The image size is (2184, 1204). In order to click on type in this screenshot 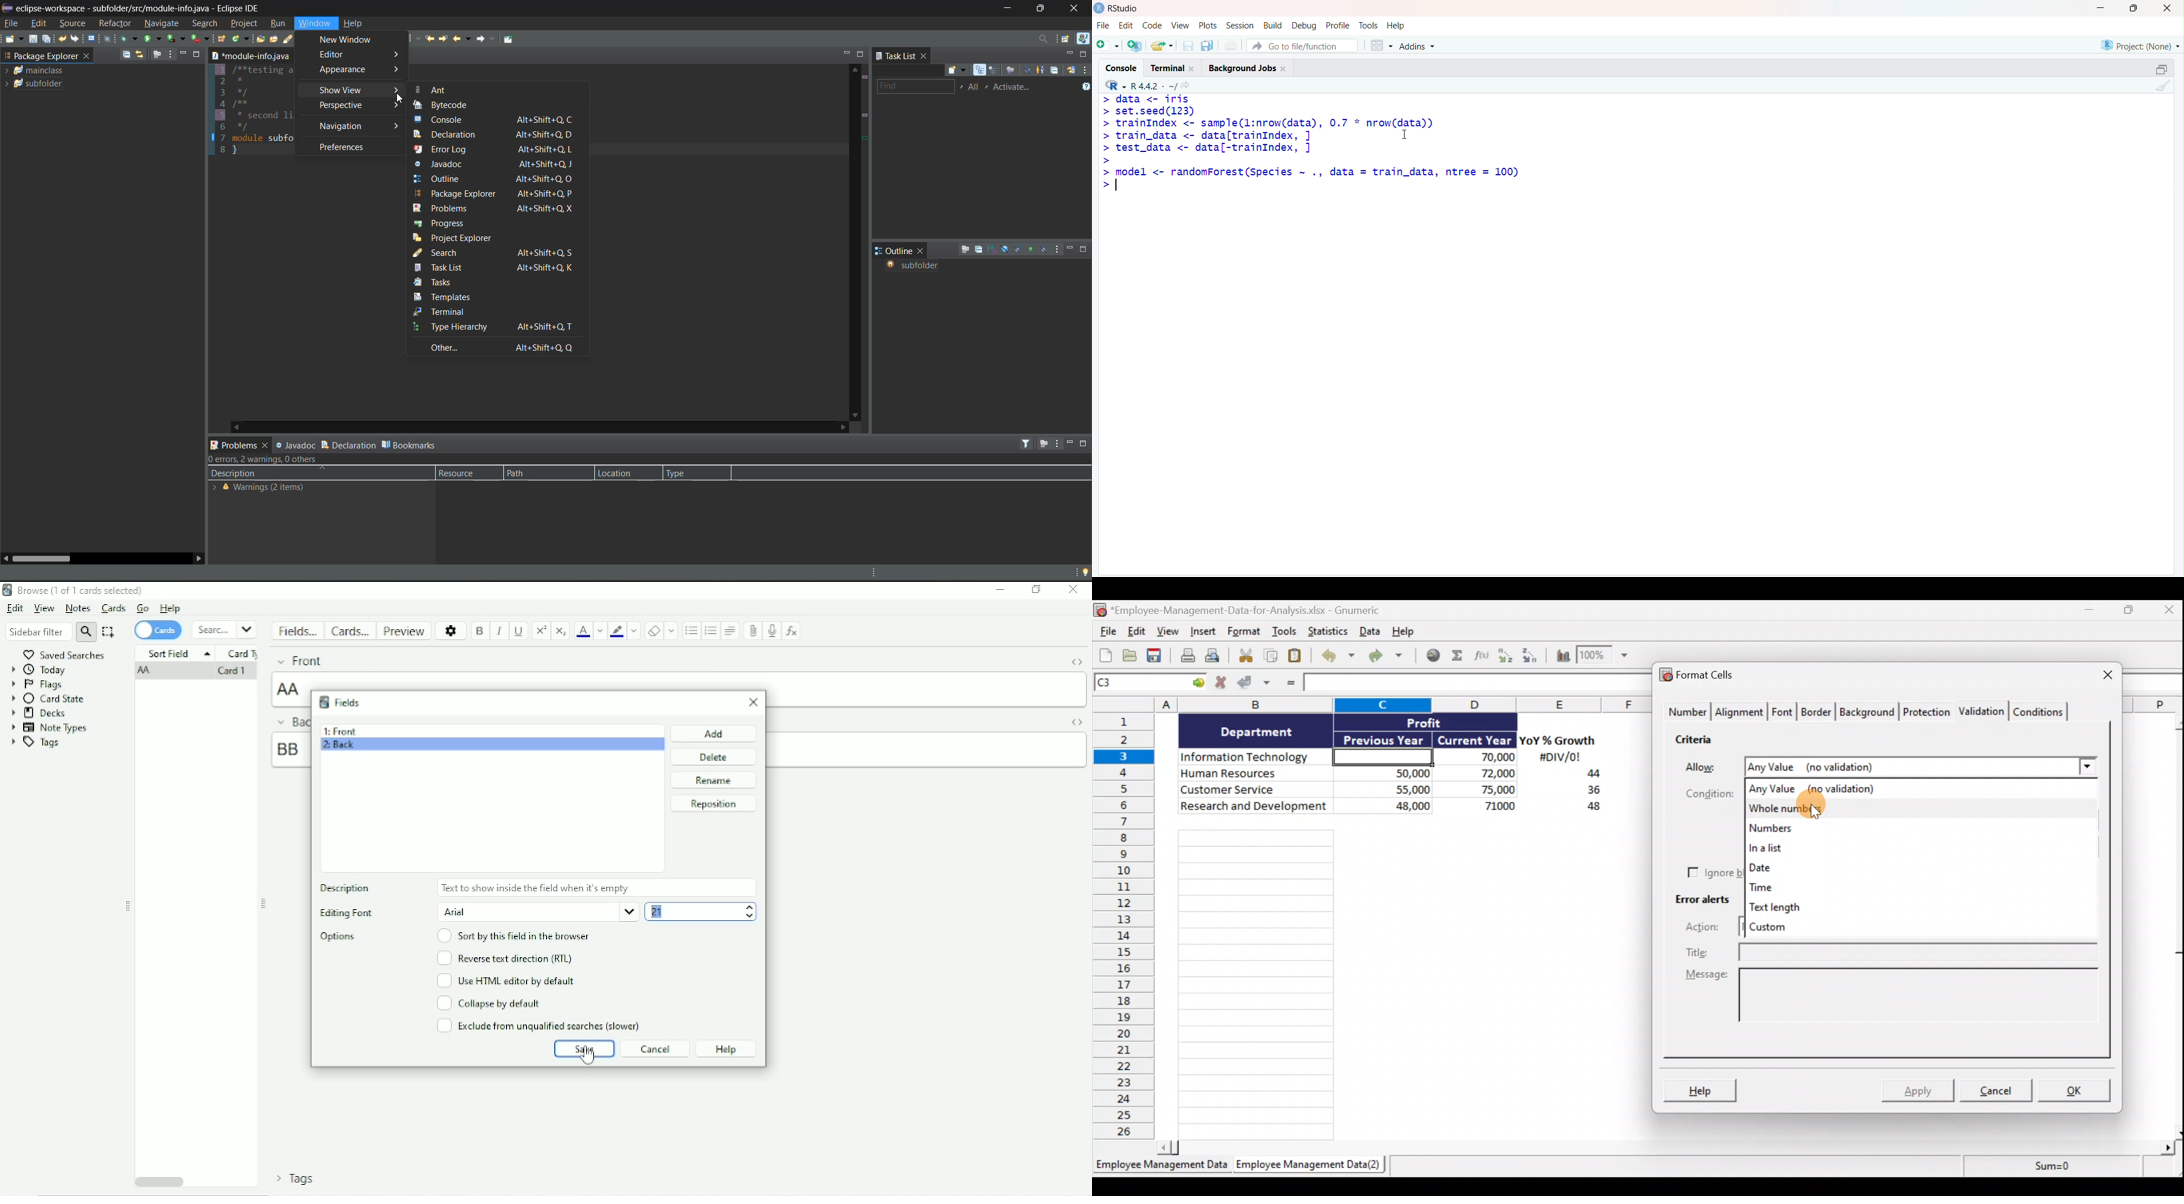, I will do `click(684, 474)`.